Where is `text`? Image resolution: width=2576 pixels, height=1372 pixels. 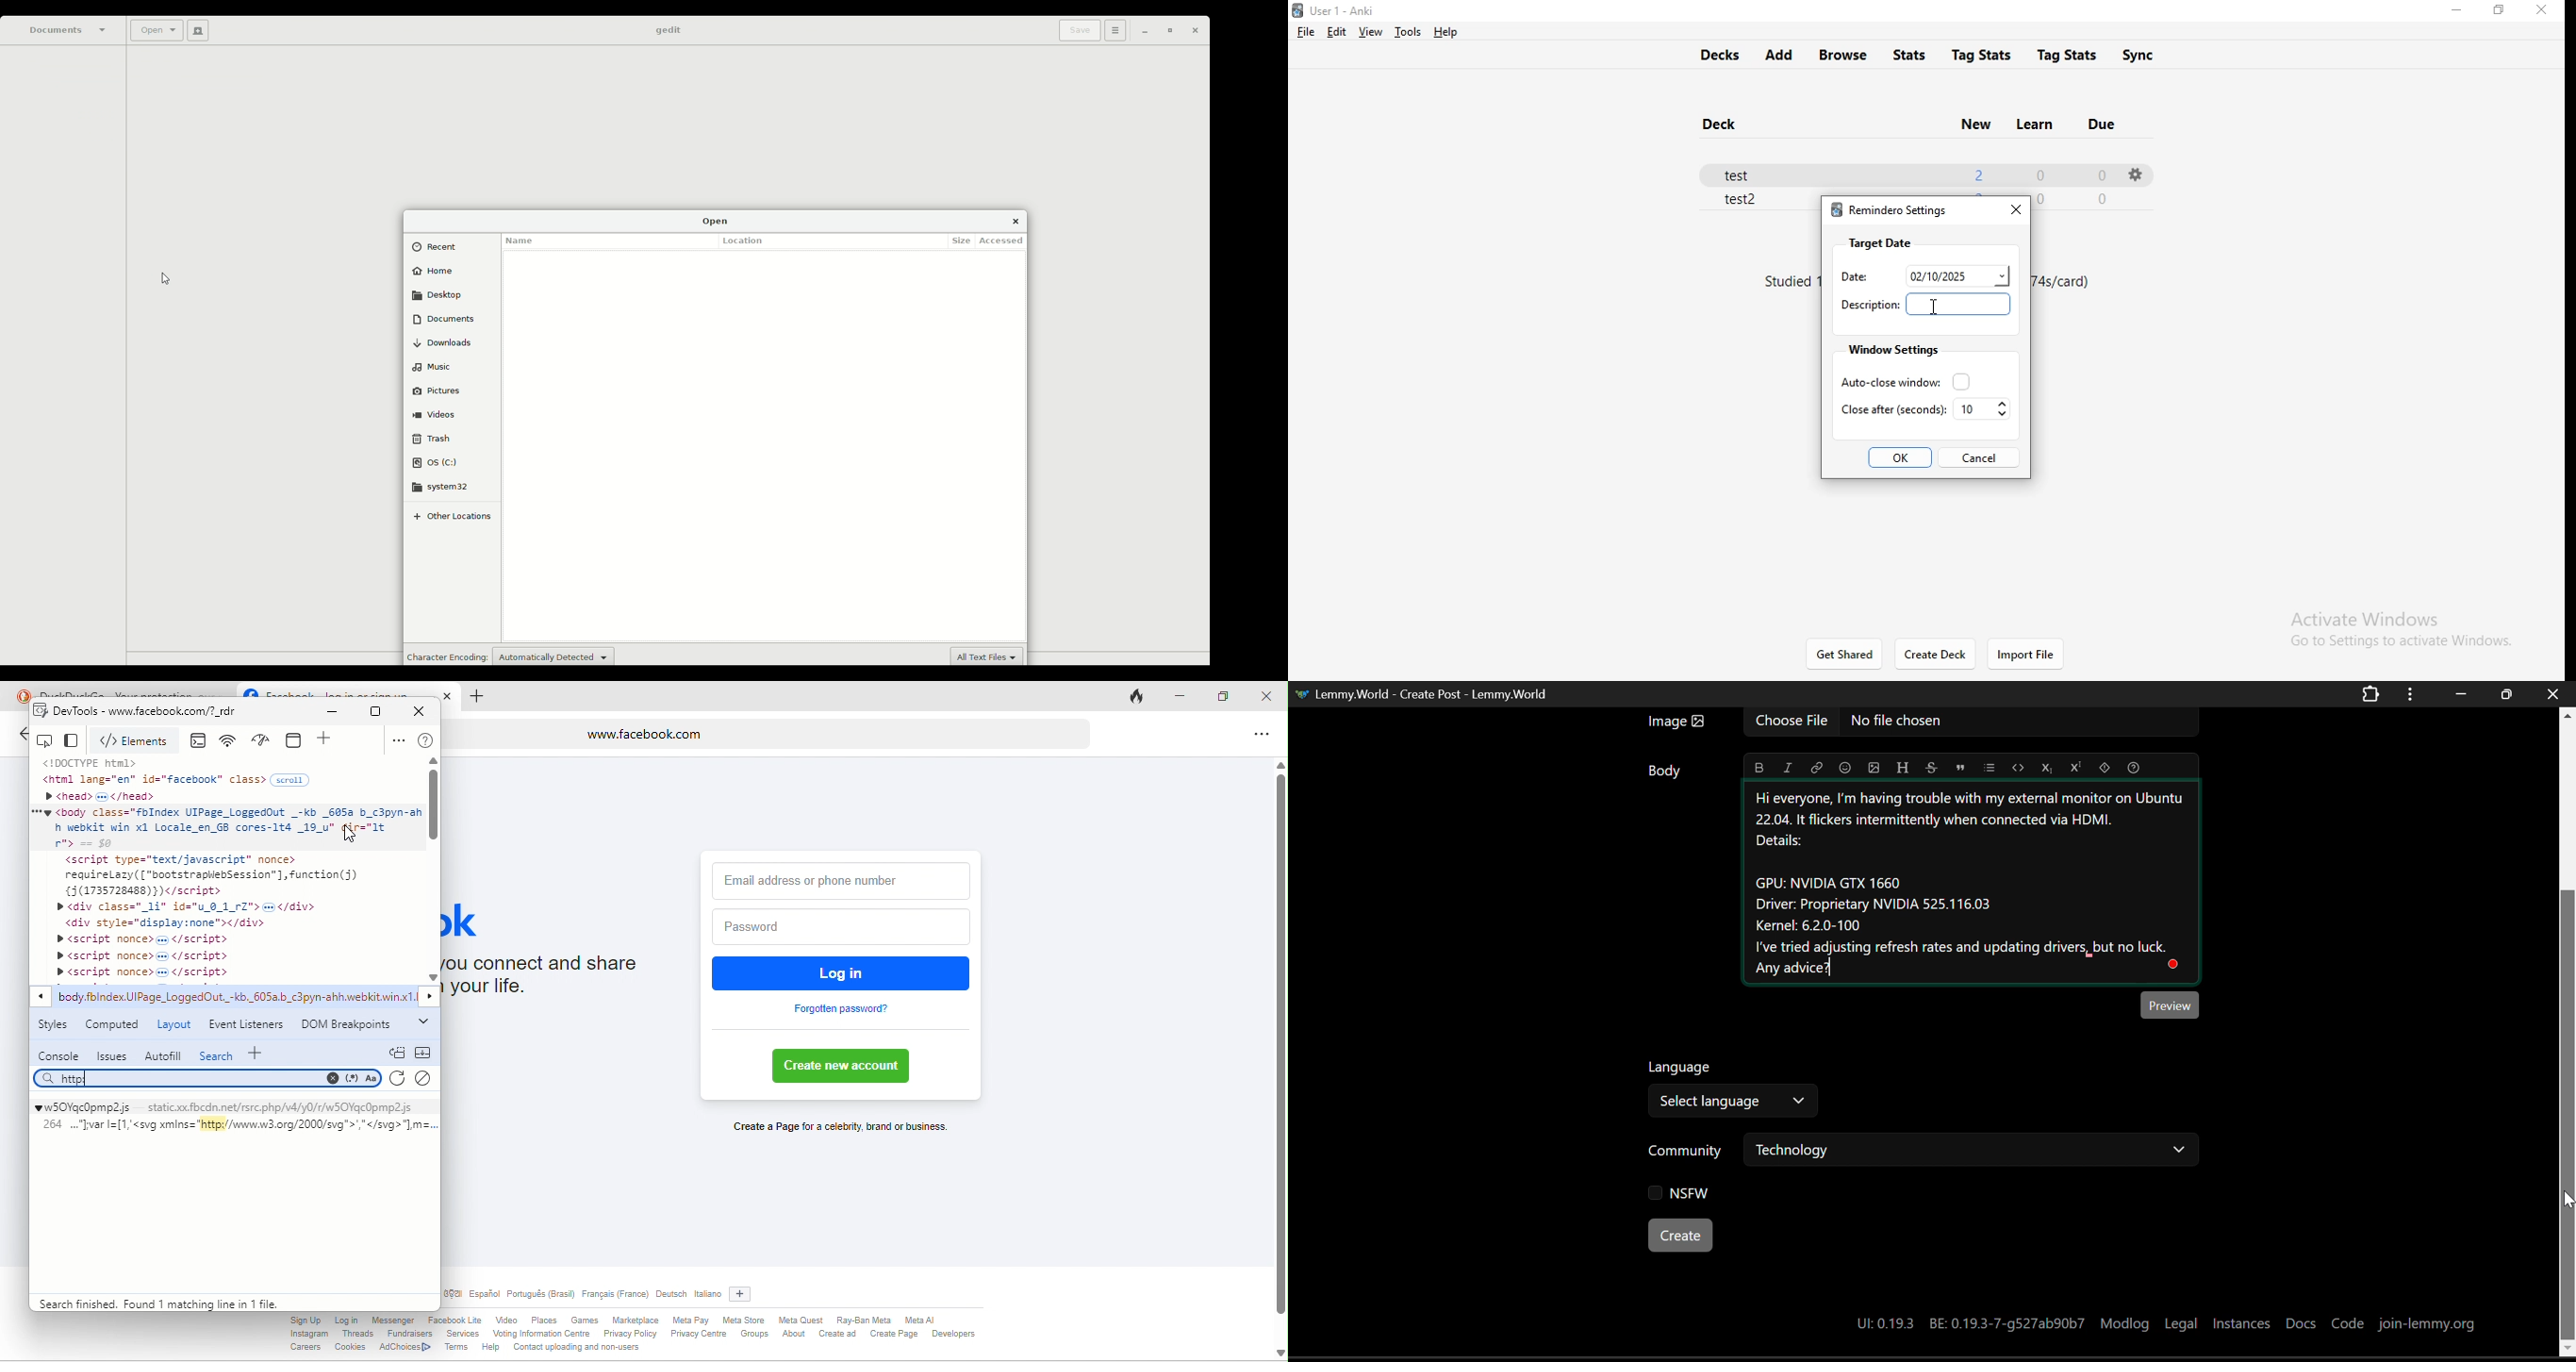 text is located at coordinates (2061, 281).